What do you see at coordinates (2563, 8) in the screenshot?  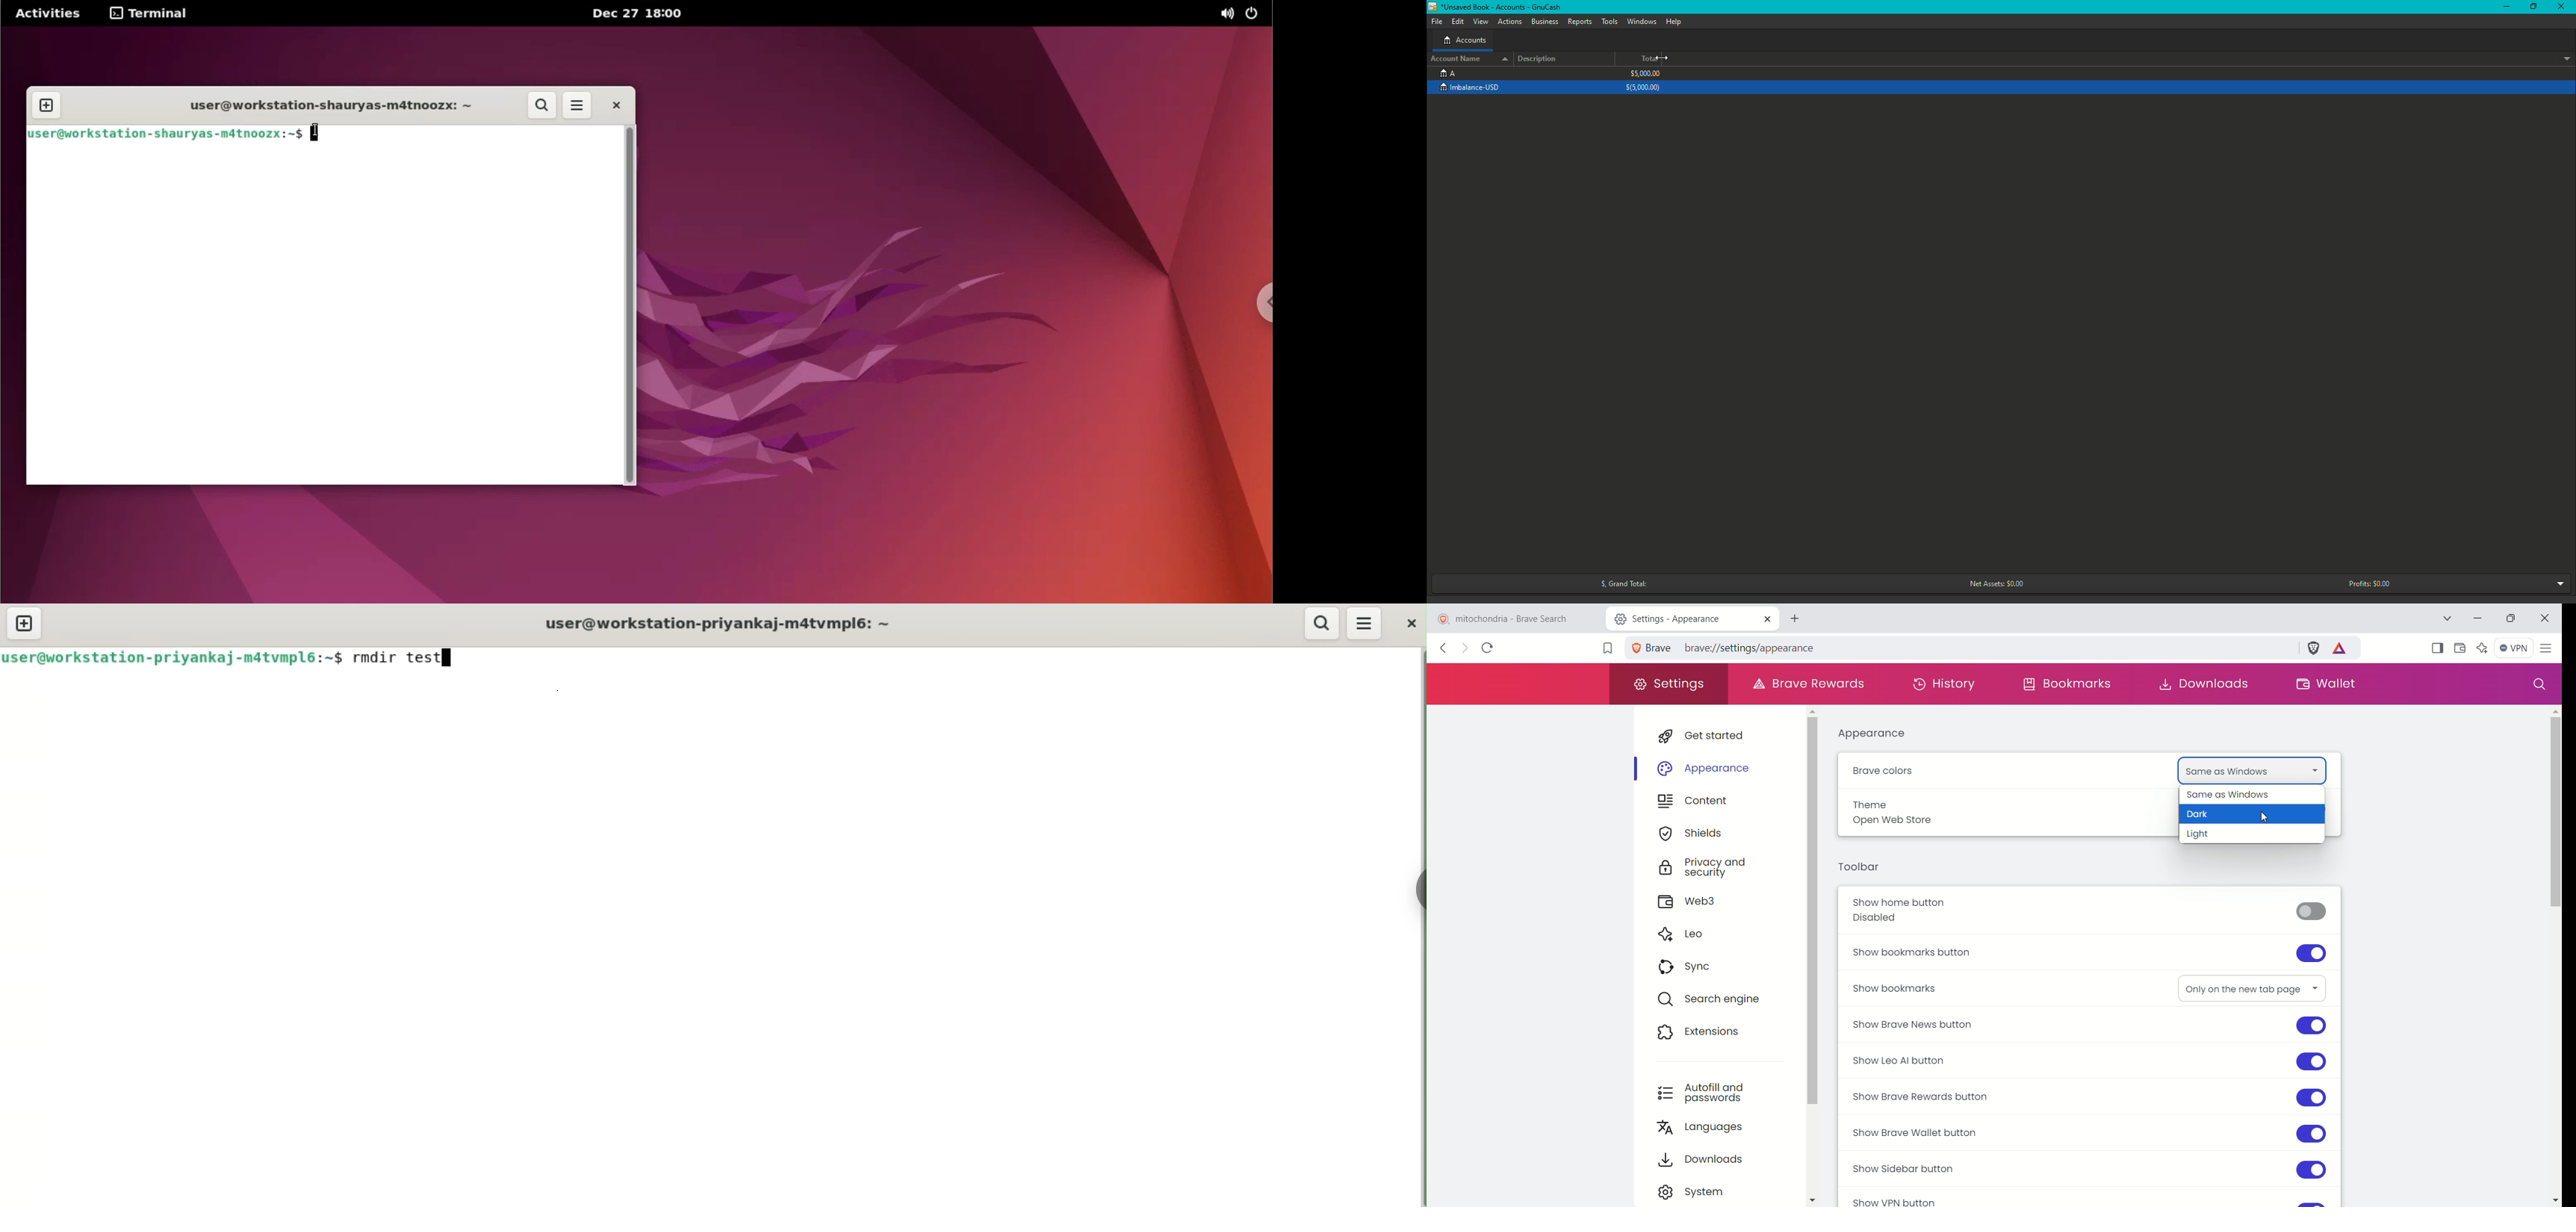 I see `Close` at bounding box center [2563, 8].